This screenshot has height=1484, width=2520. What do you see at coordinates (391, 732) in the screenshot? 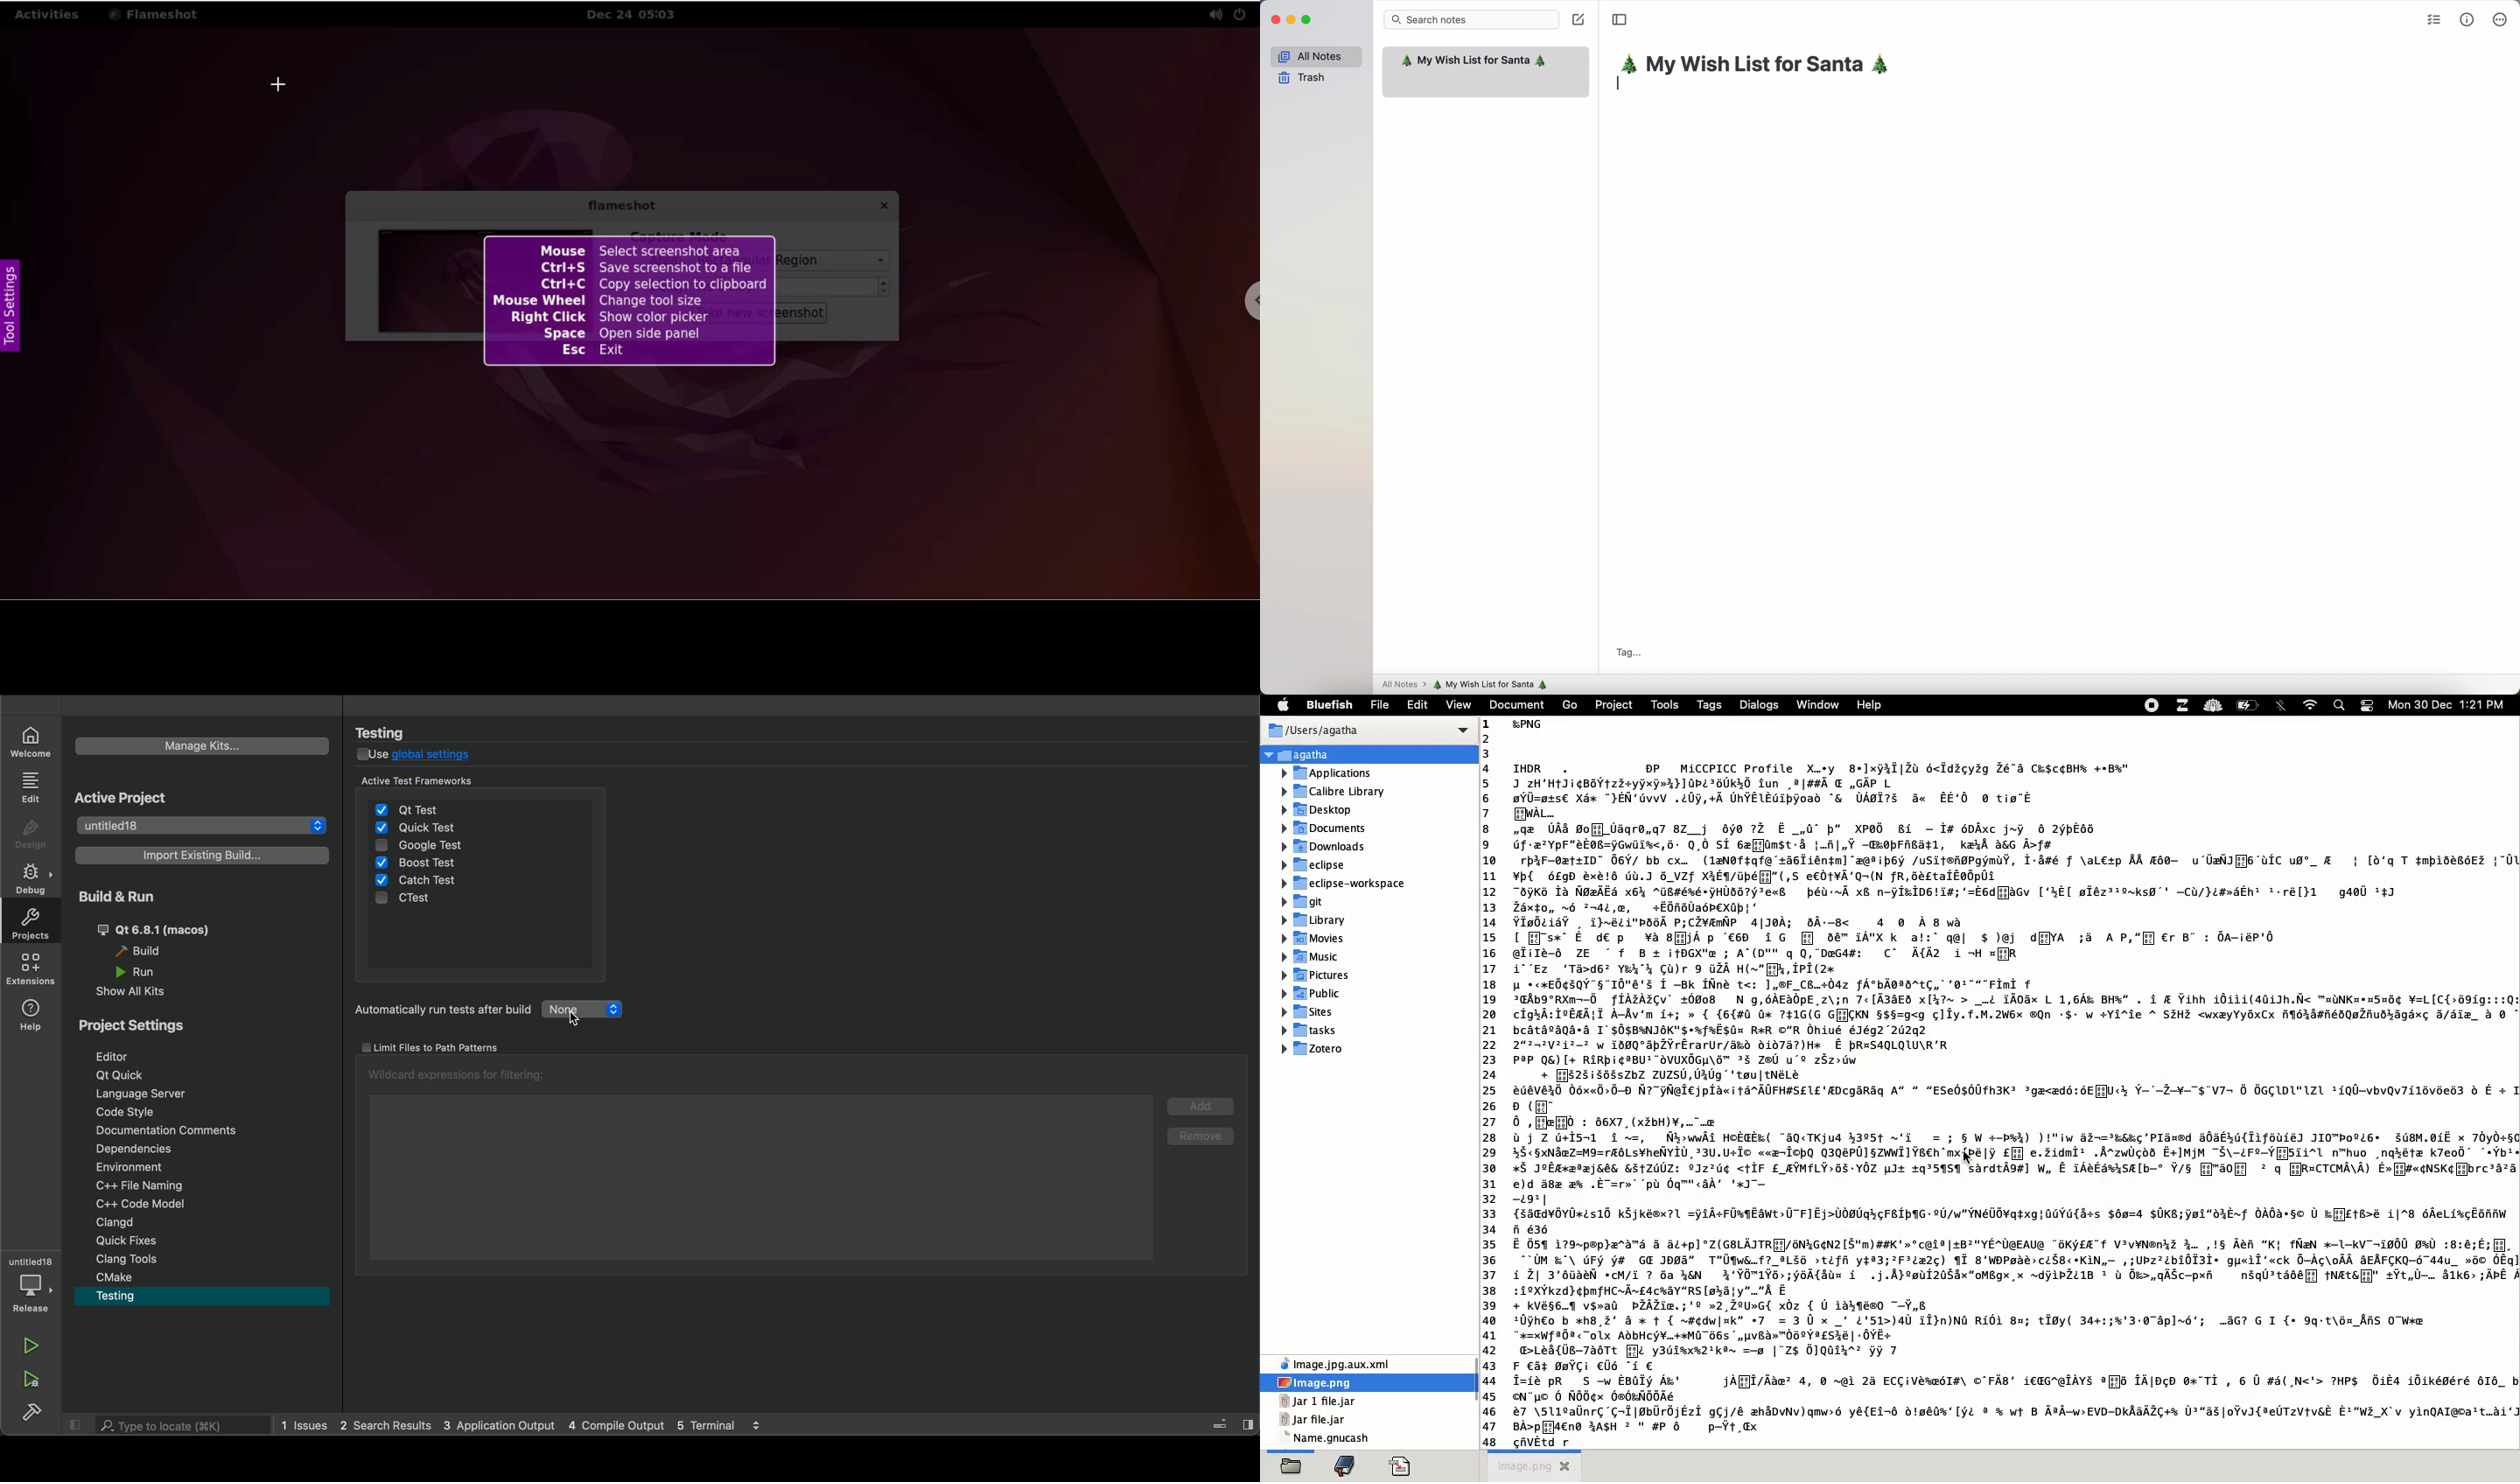
I see `testing` at bounding box center [391, 732].